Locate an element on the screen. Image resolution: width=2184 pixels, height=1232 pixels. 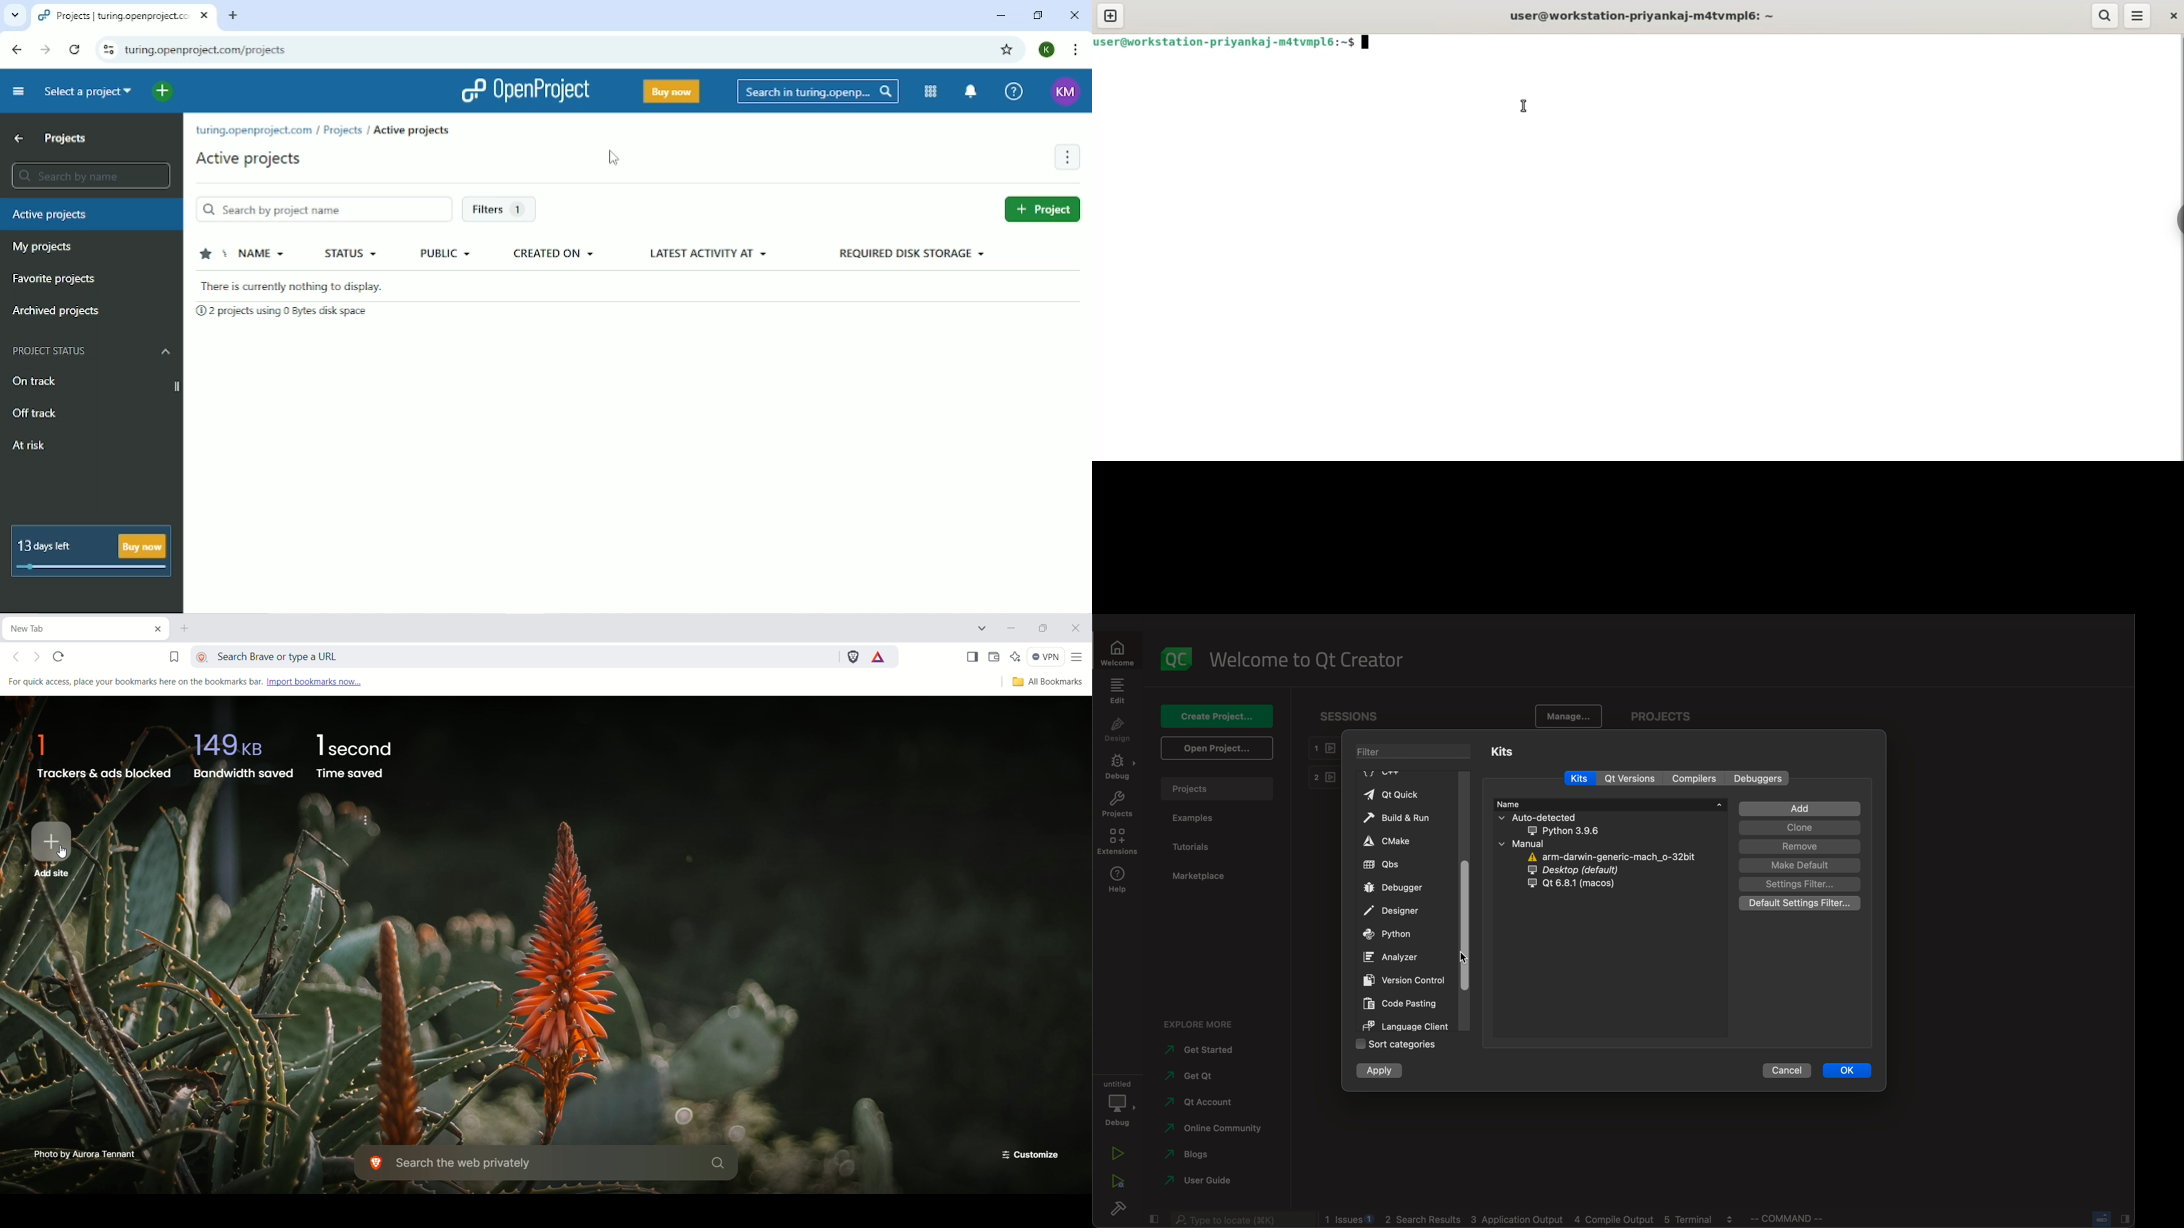
search the web privately is located at coordinates (547, 1164).